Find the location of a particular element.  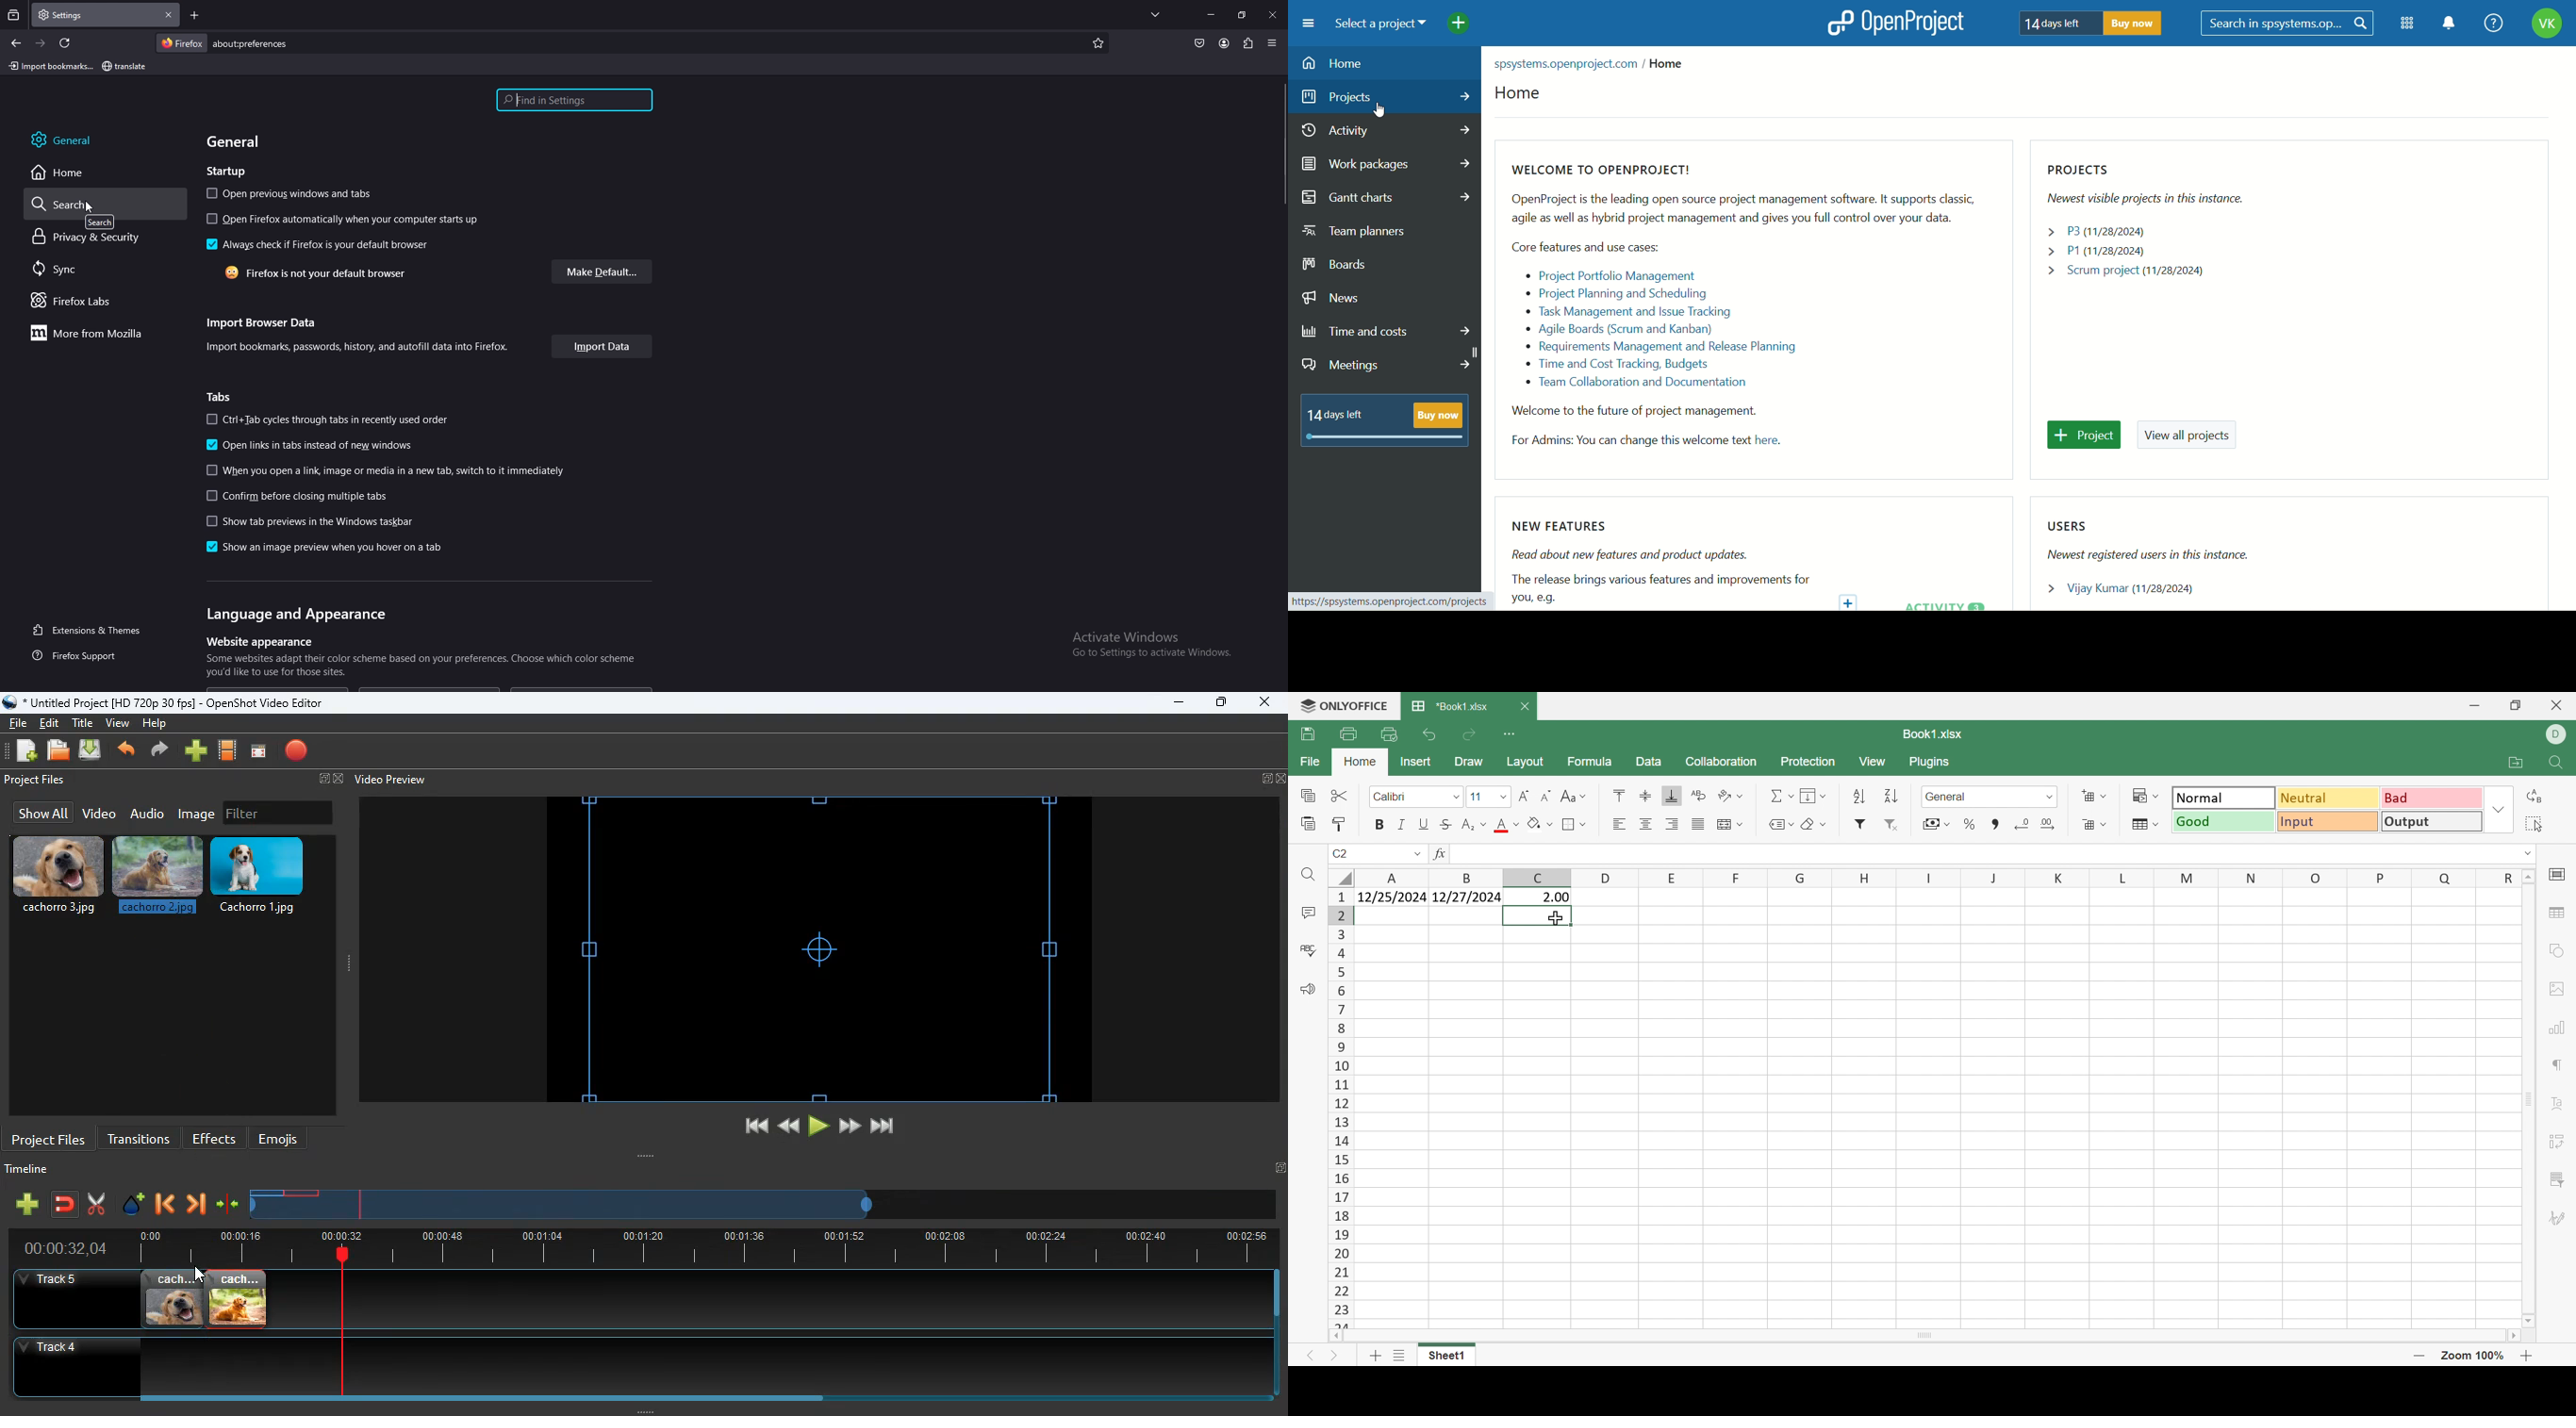

news is located at coordinates (1334, 299).